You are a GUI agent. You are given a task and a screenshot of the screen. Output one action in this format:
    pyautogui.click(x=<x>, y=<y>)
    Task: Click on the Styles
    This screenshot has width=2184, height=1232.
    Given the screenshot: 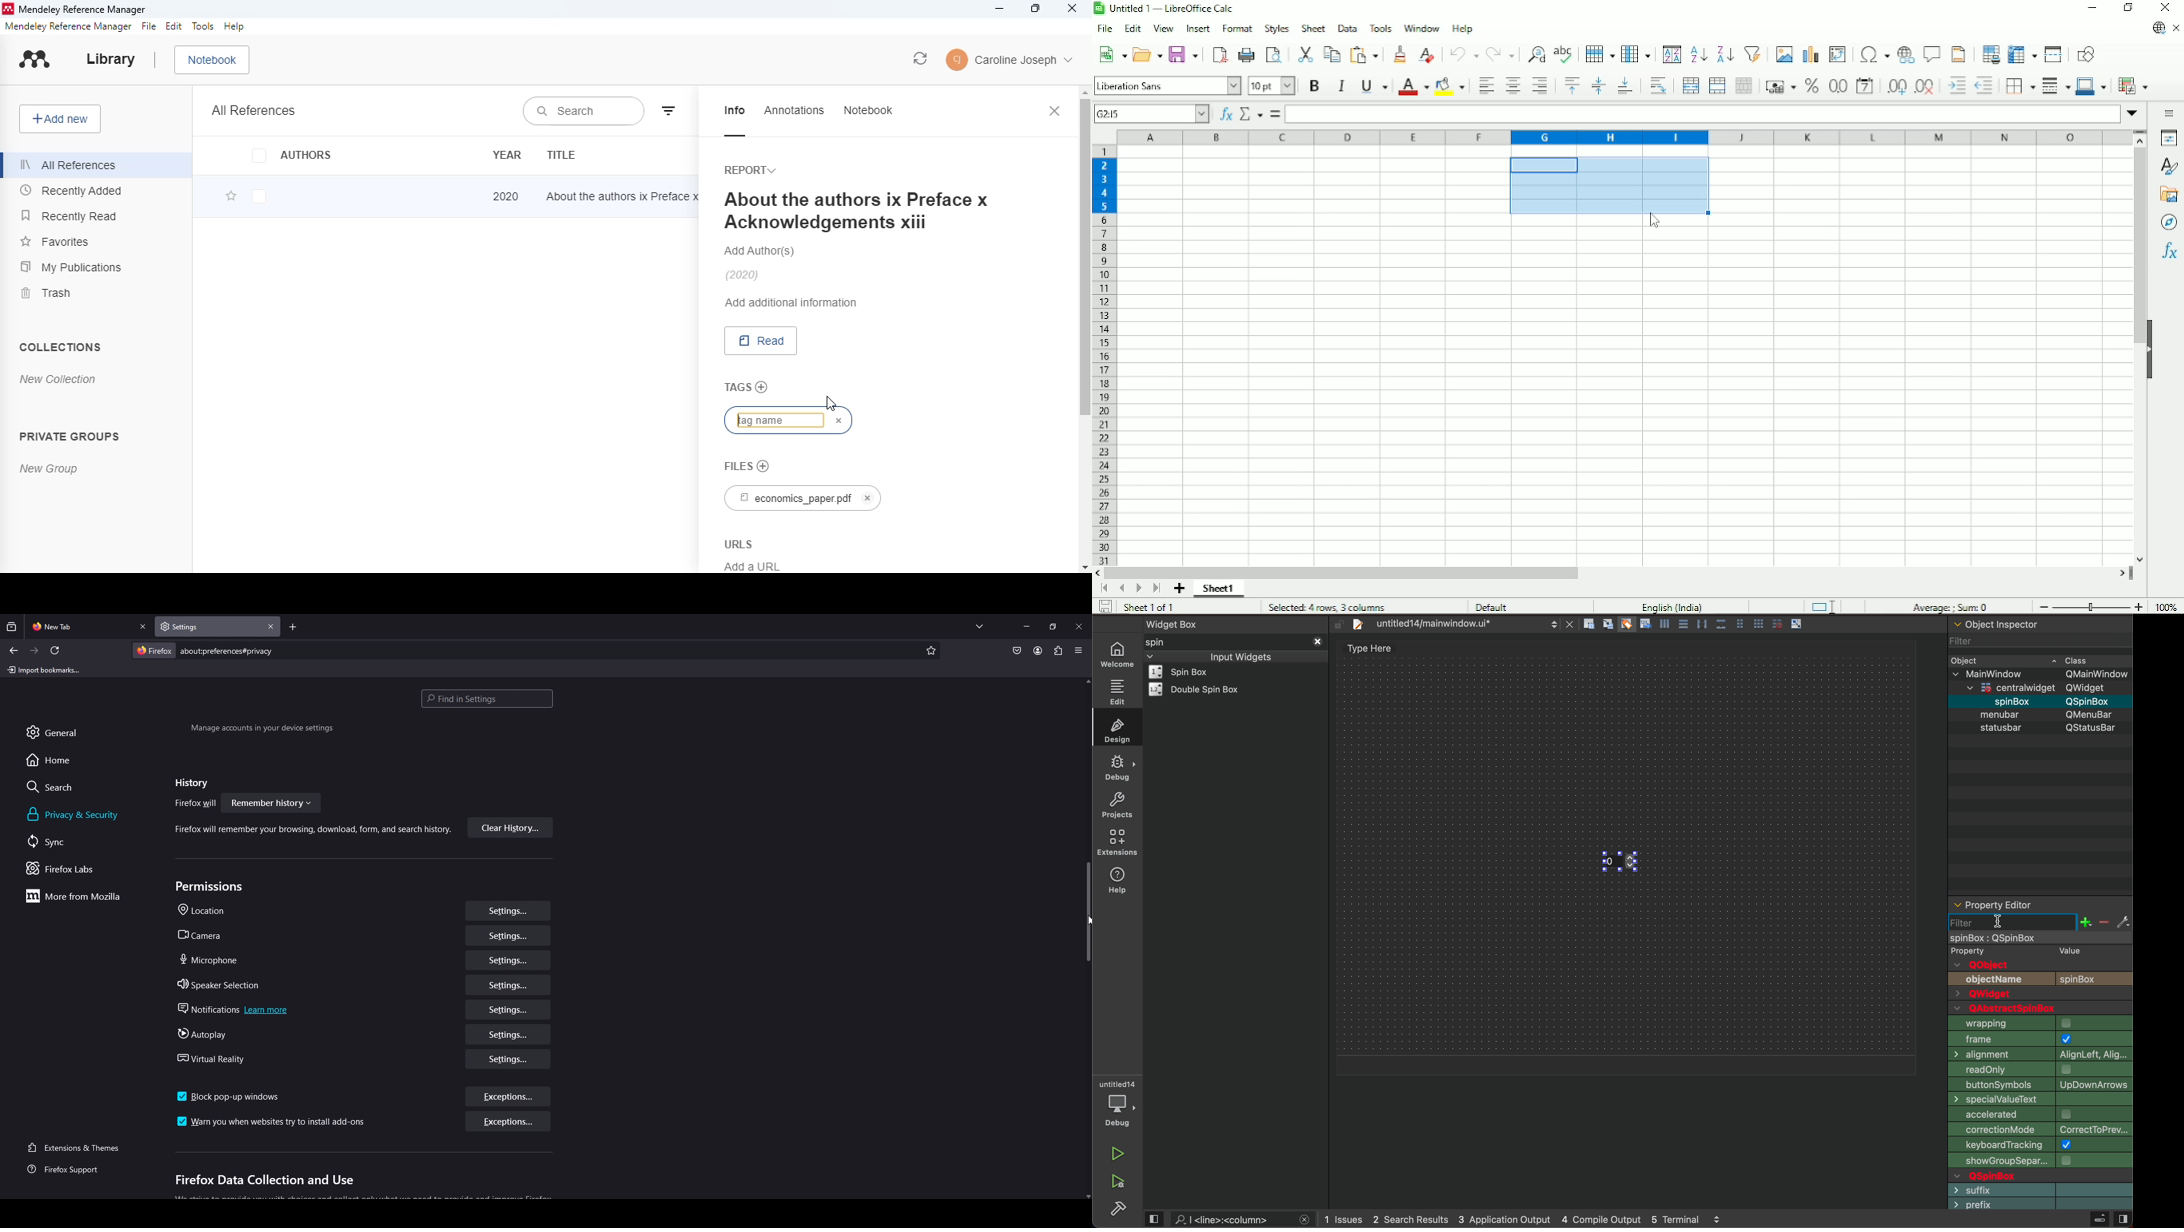 What is the action you would take?
    pyautogui.click(x=1276, y=28)
    